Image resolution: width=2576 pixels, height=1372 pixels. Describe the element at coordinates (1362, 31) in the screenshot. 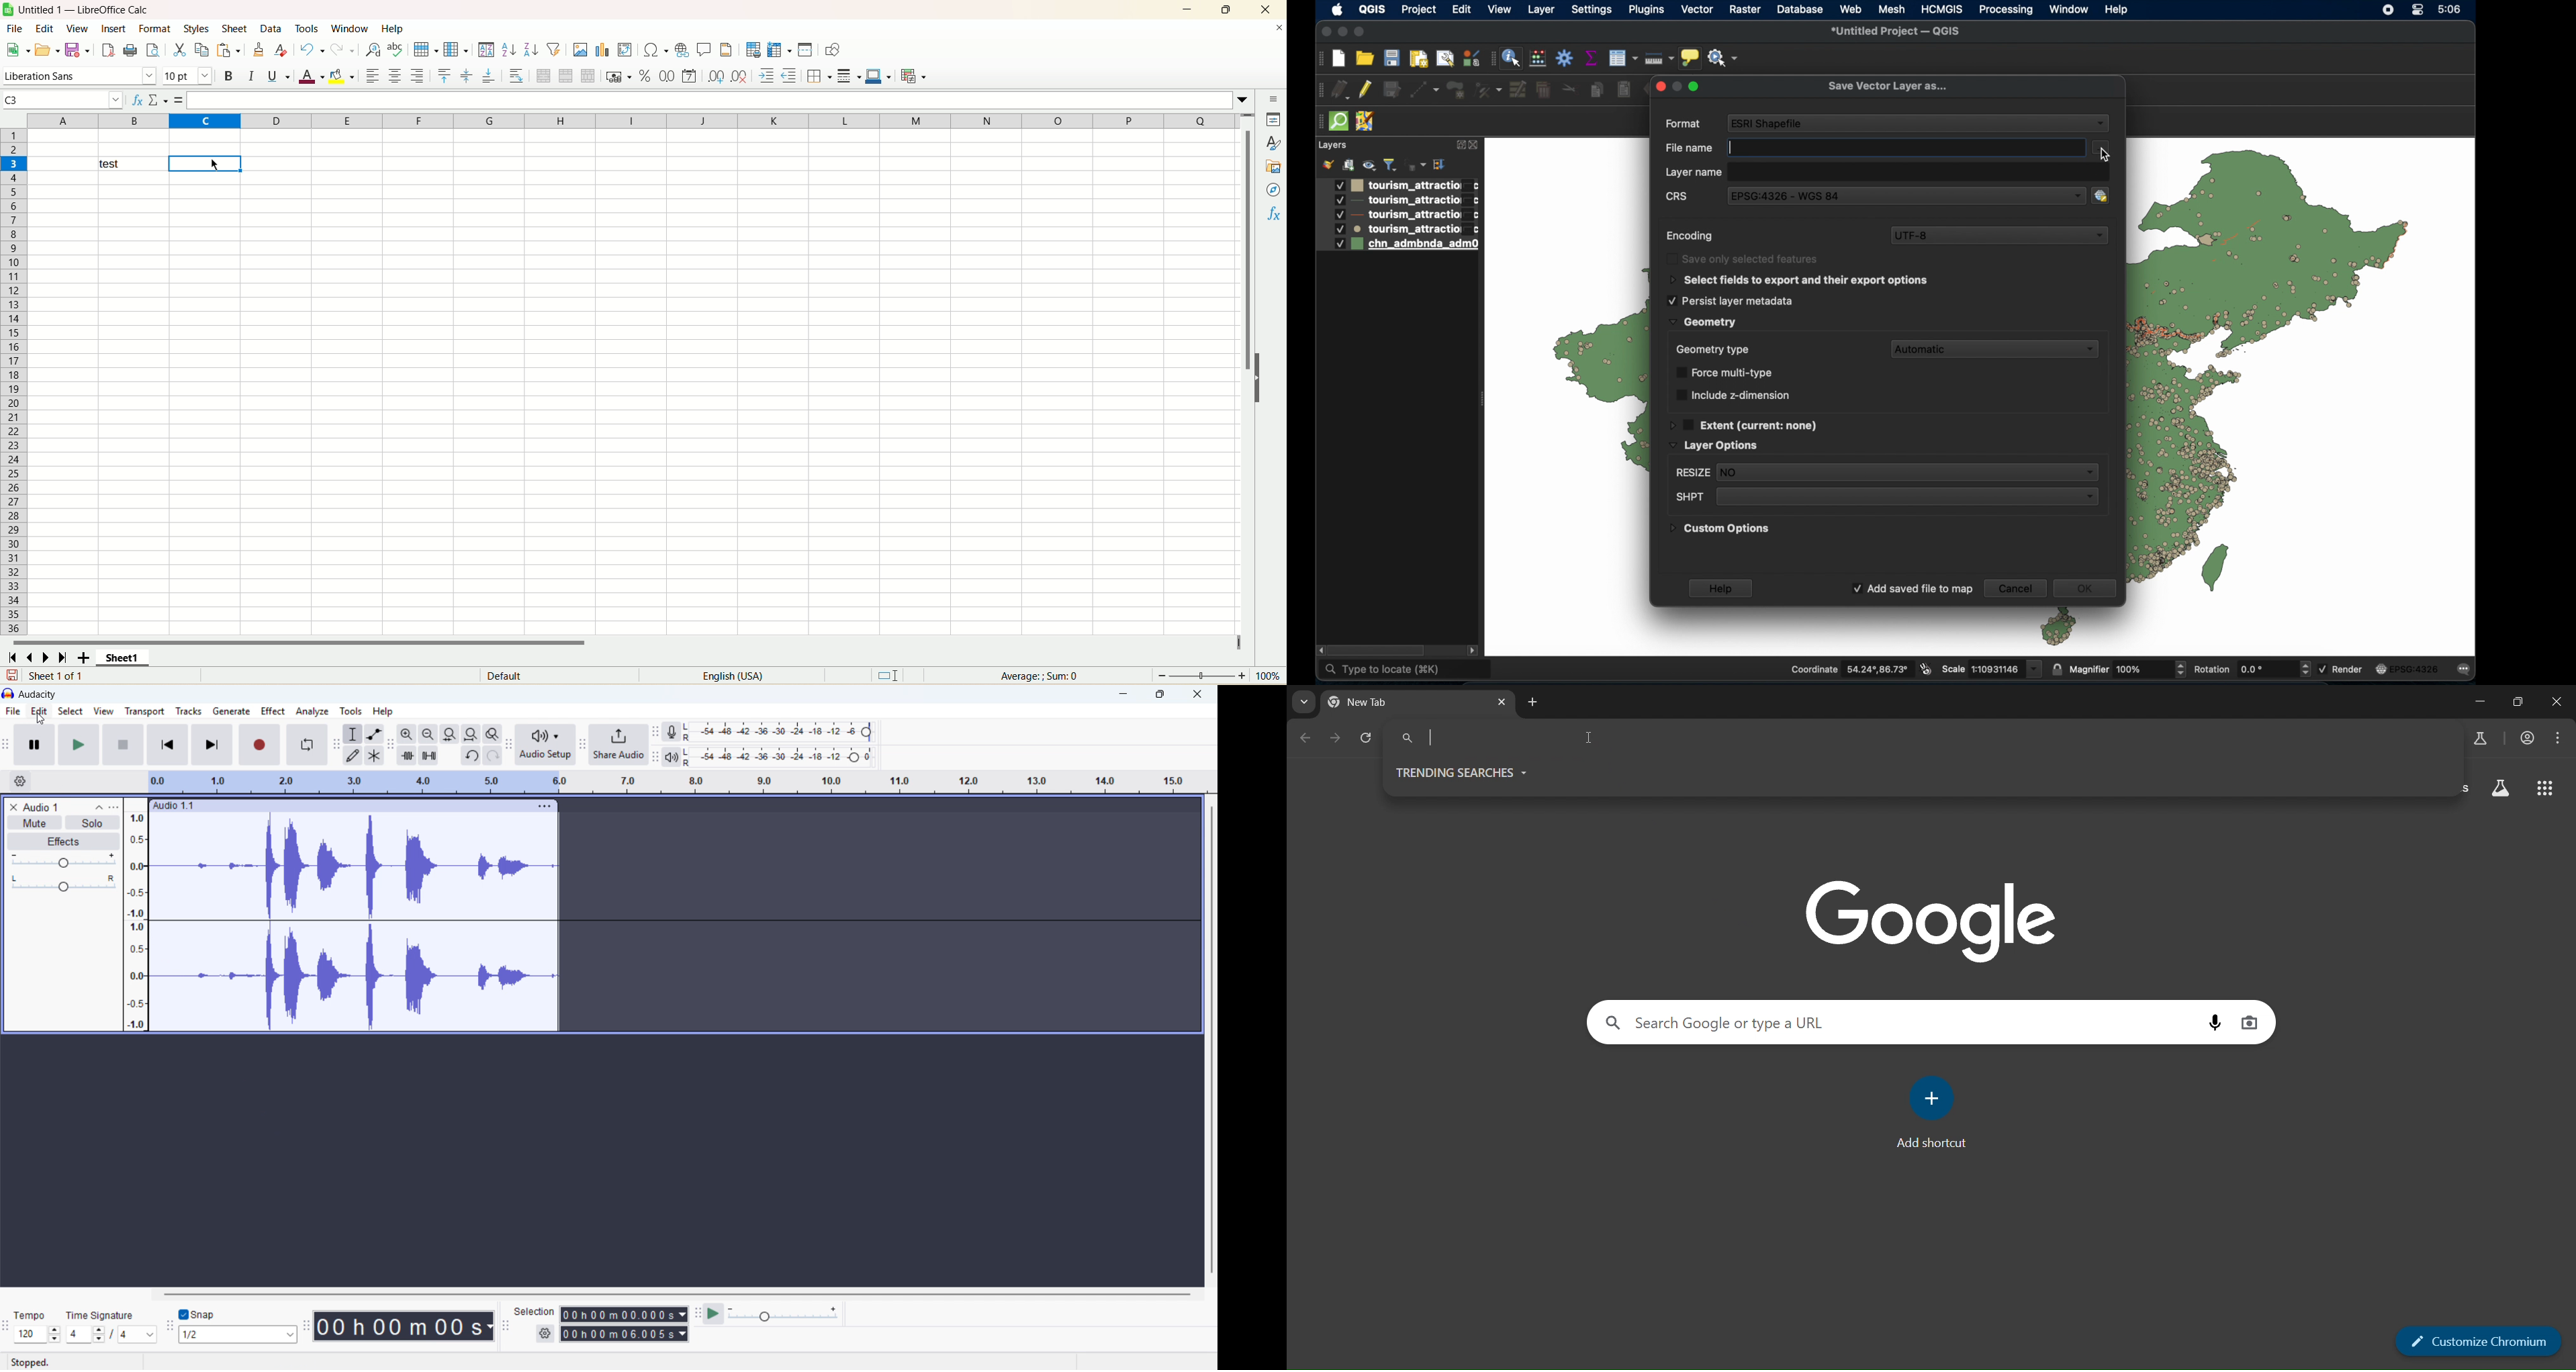

I see `maximize` at that location.